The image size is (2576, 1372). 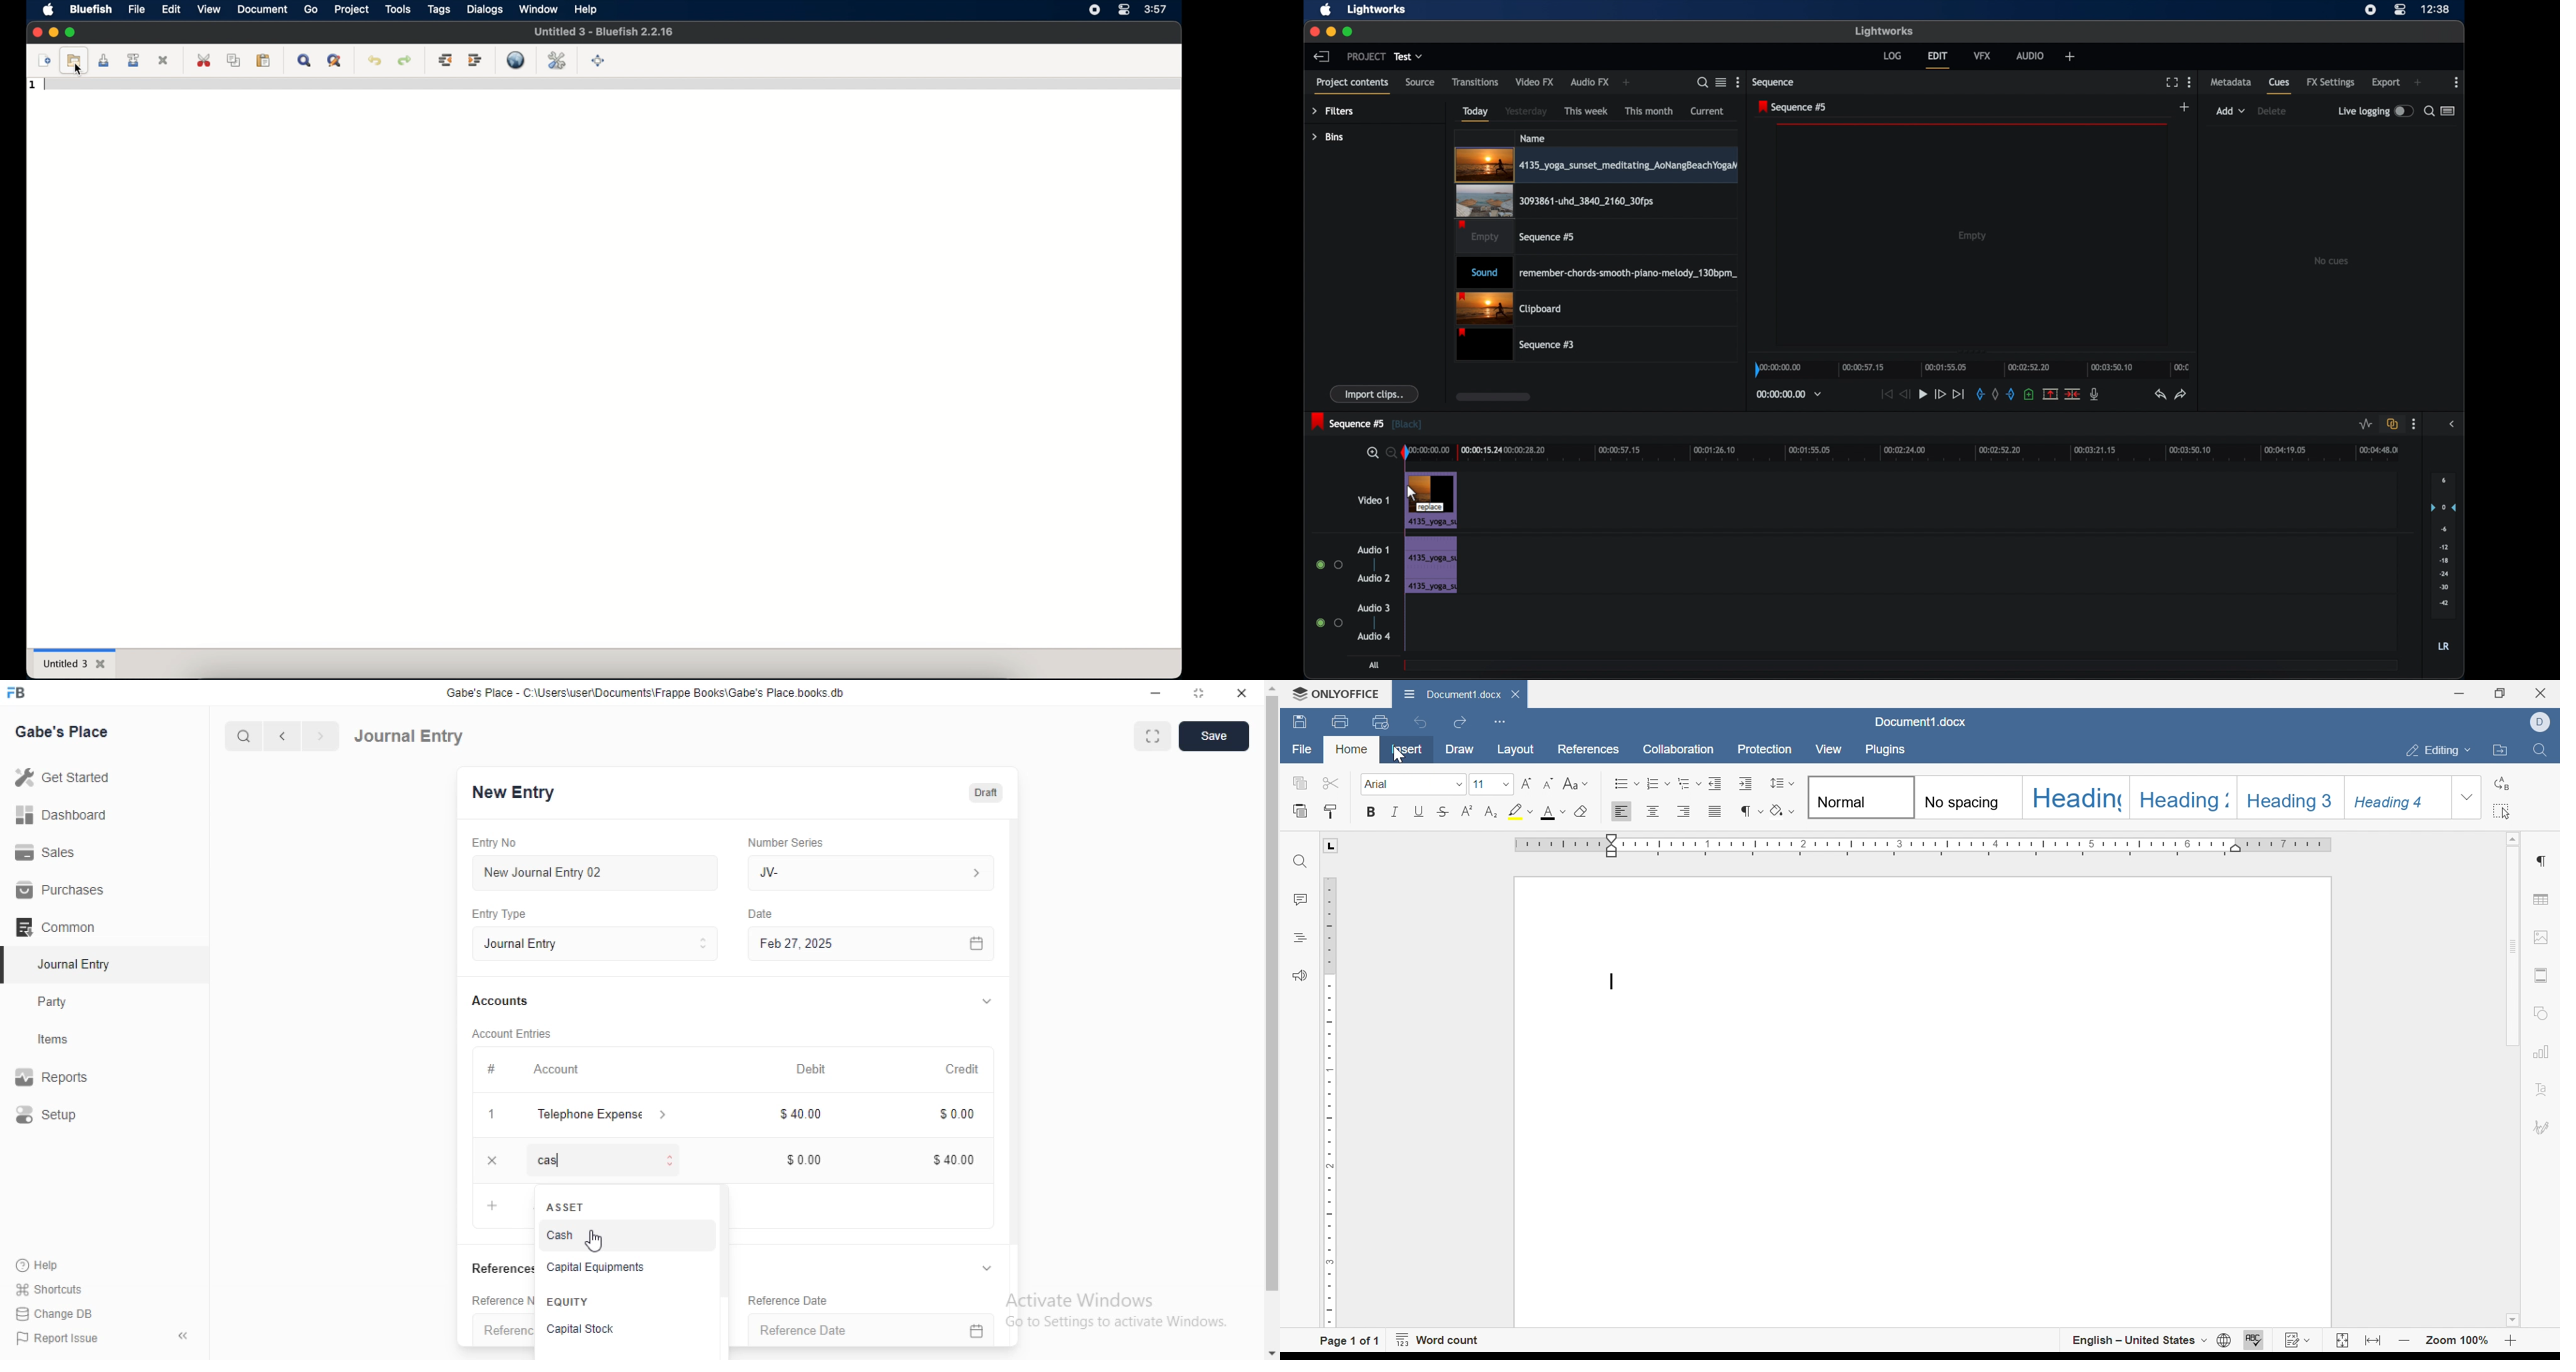 What do you see at coordinates (1536, 82) in the screenshot?
I see `video fx` at bounding box center [1536, 82].